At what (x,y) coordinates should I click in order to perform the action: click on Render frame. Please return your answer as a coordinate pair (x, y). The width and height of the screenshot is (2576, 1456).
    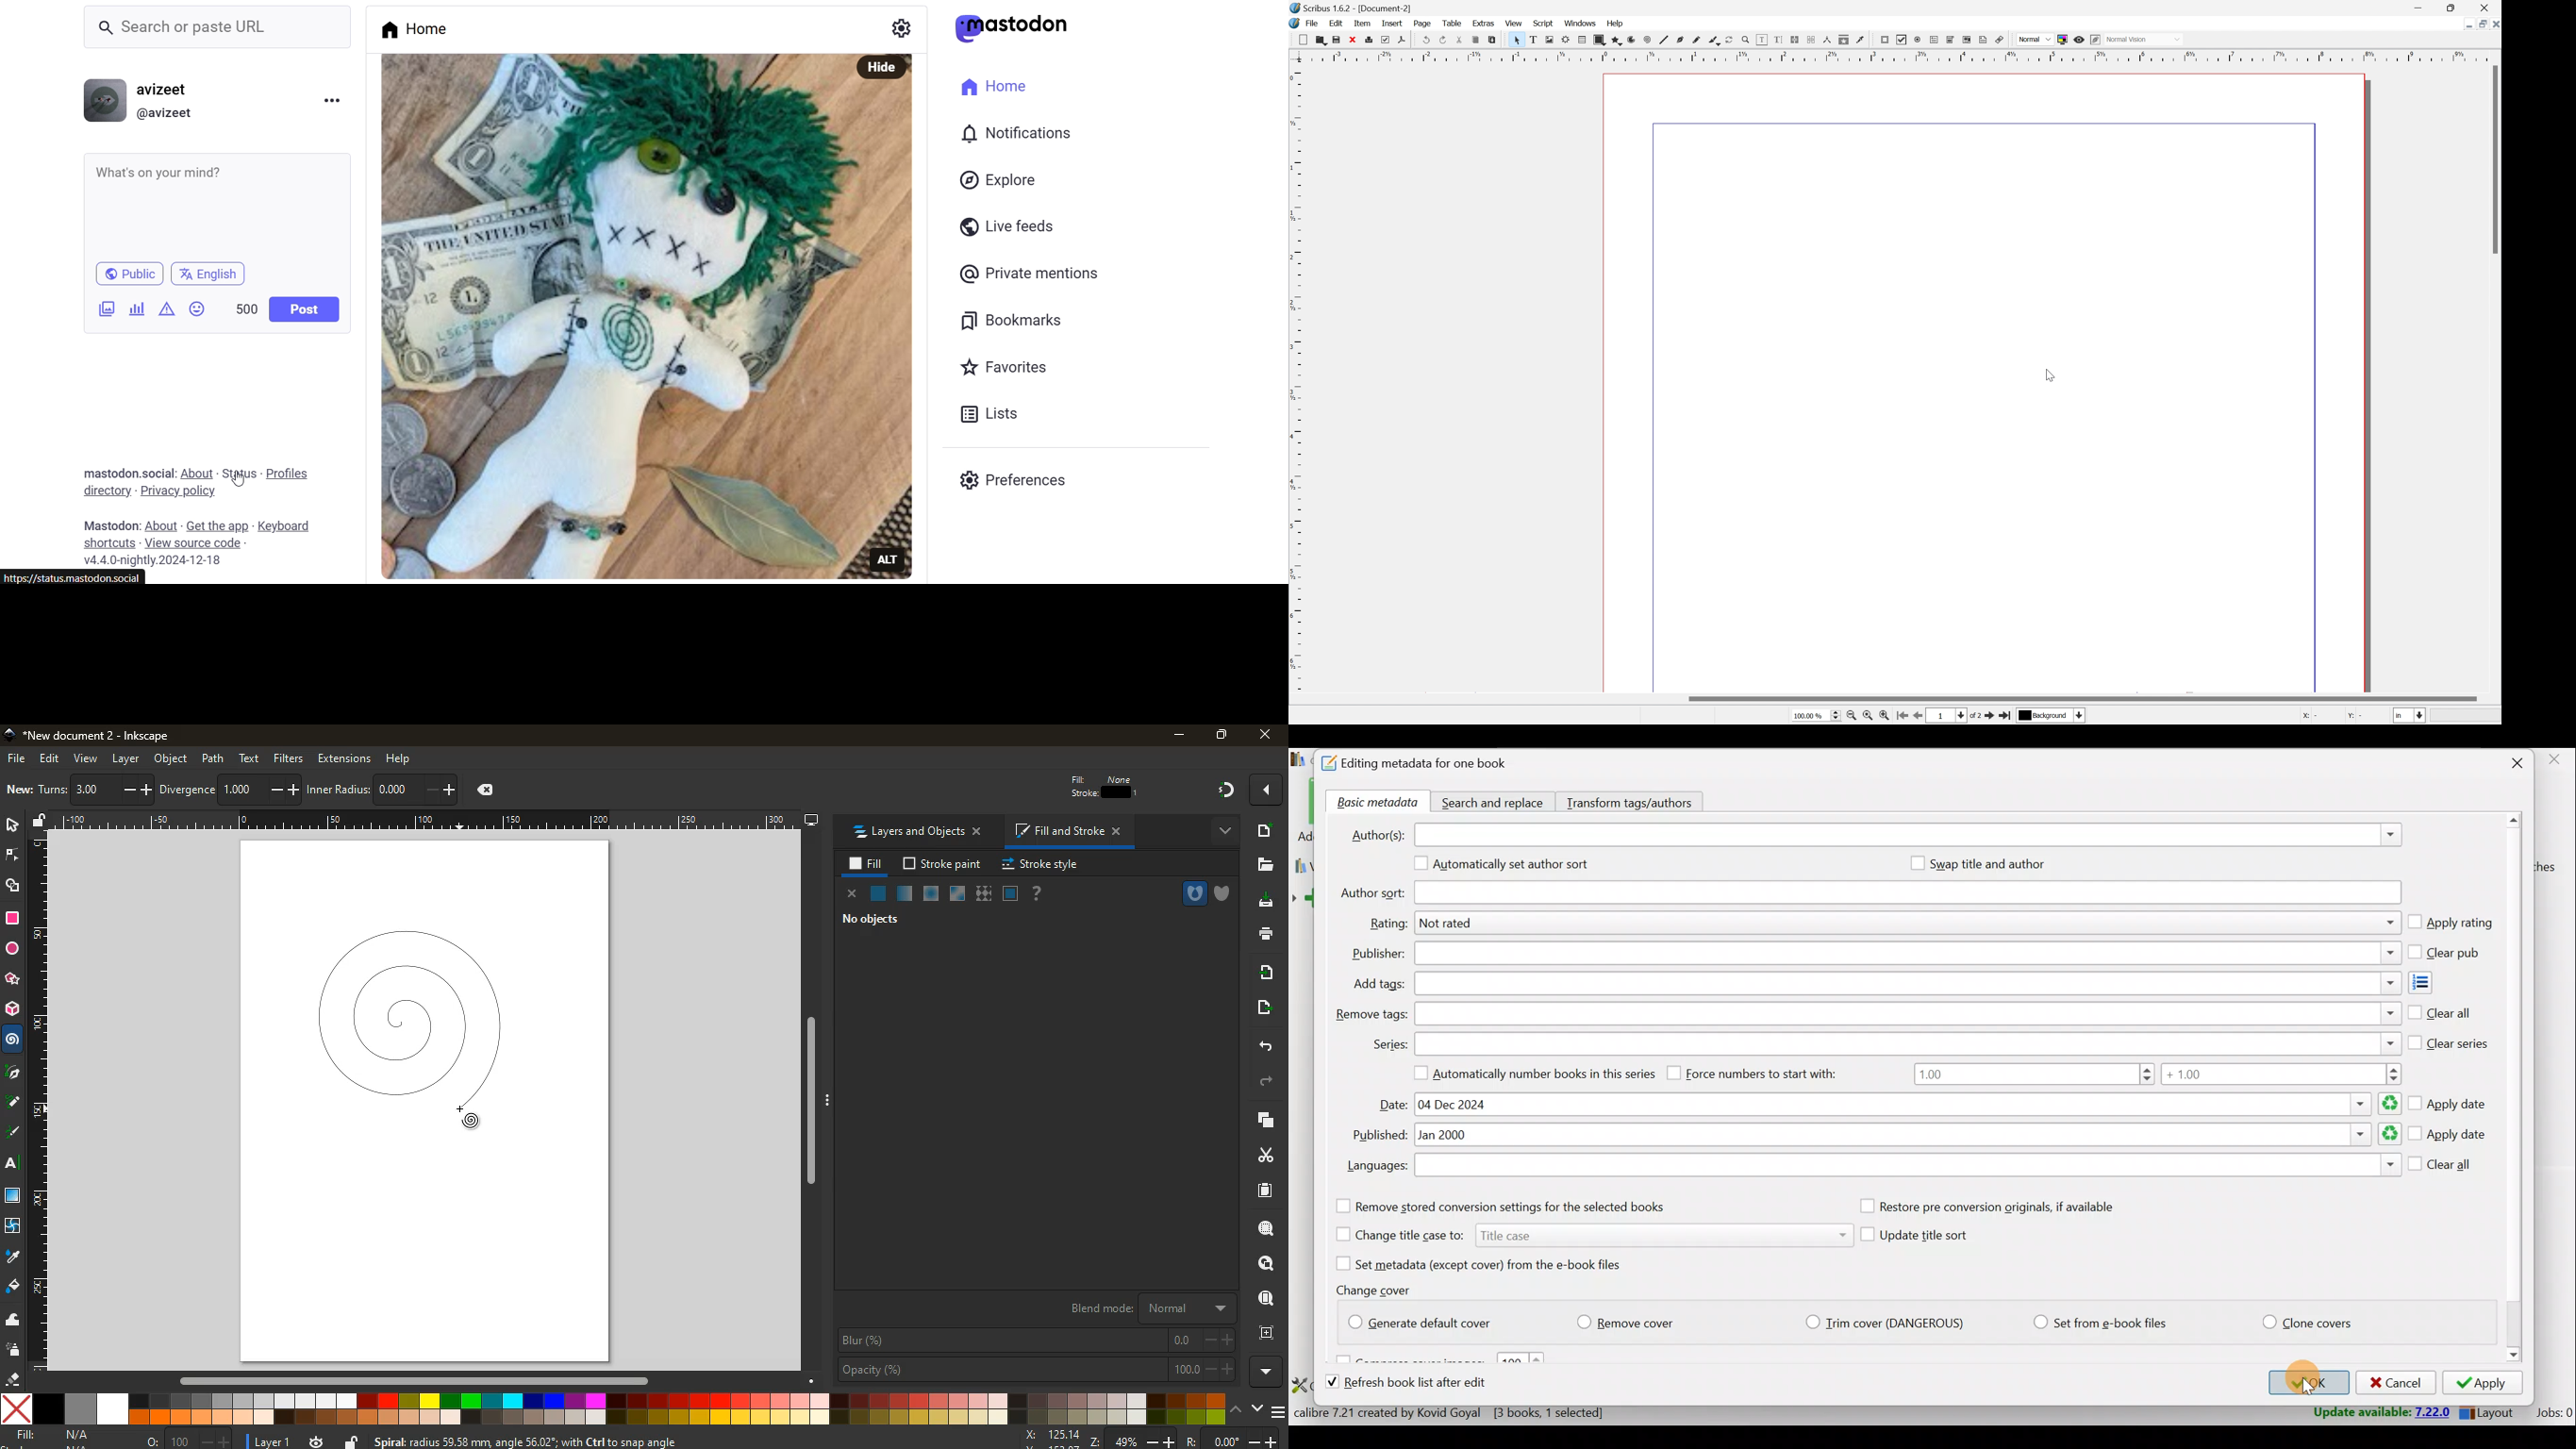
    Looking at the image, I should click on (1564, 40).